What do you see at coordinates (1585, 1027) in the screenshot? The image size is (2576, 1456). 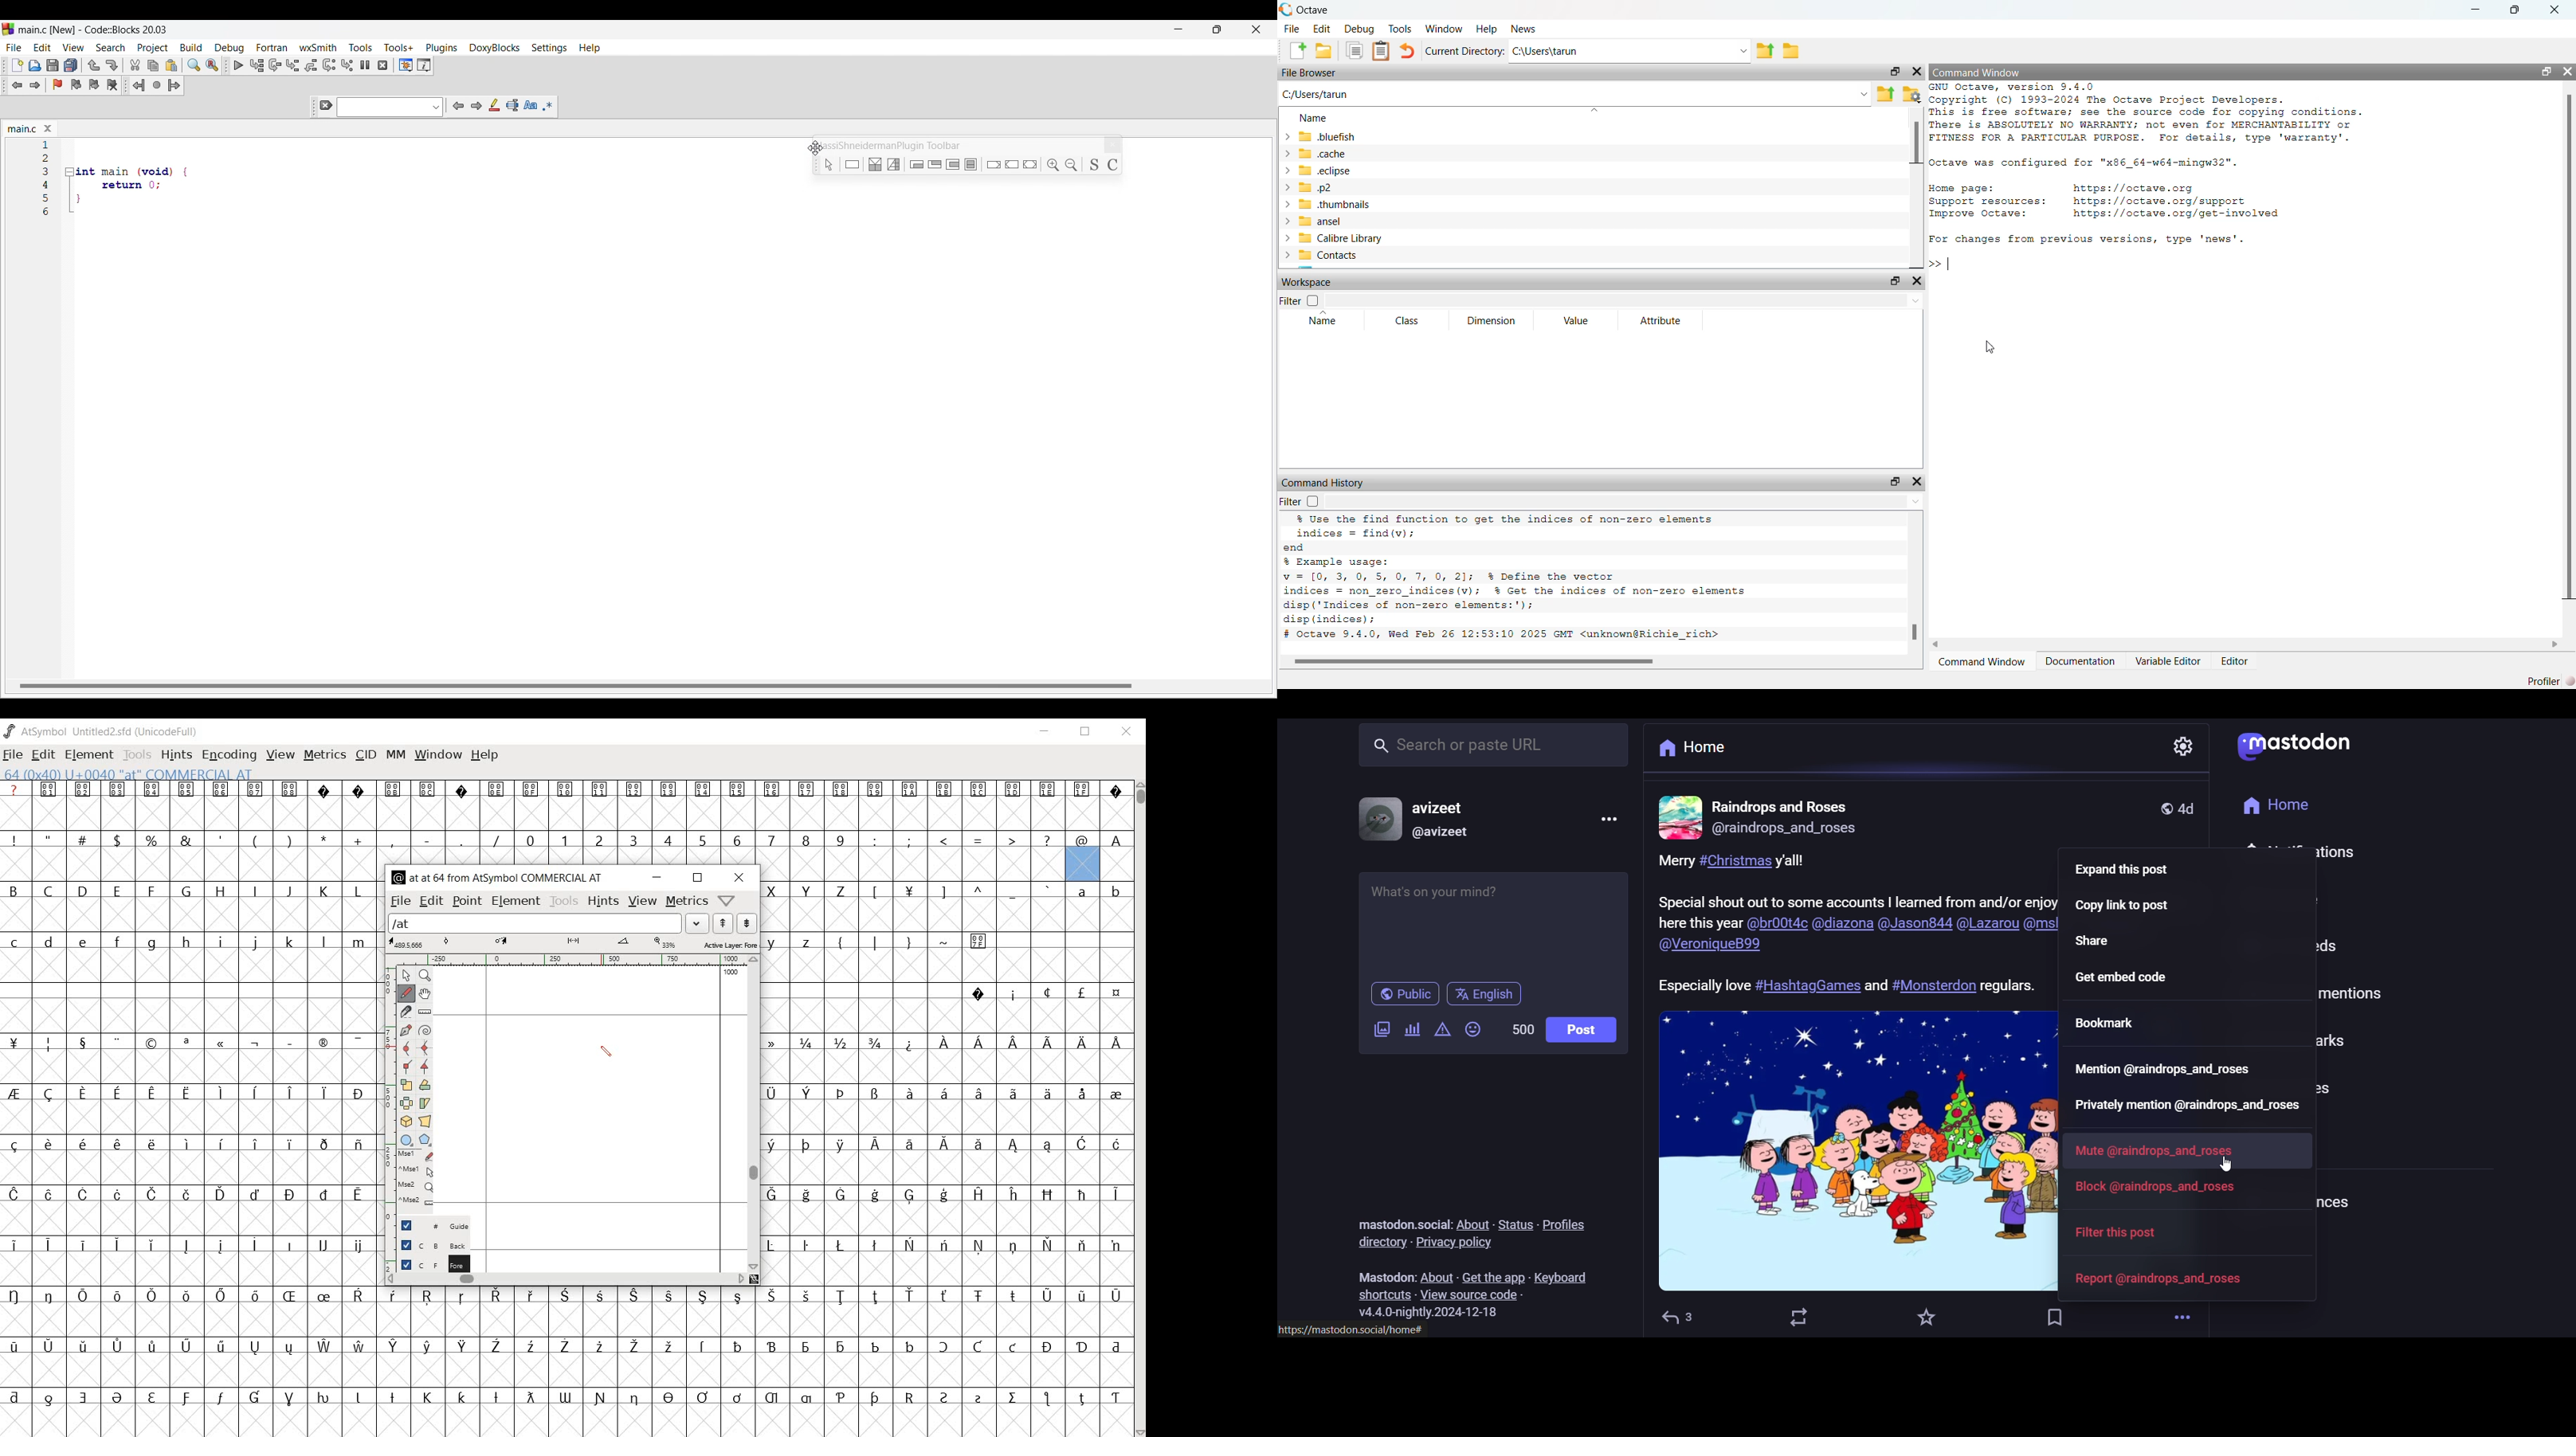 I see `post` at bounding box center [1585, 1027].